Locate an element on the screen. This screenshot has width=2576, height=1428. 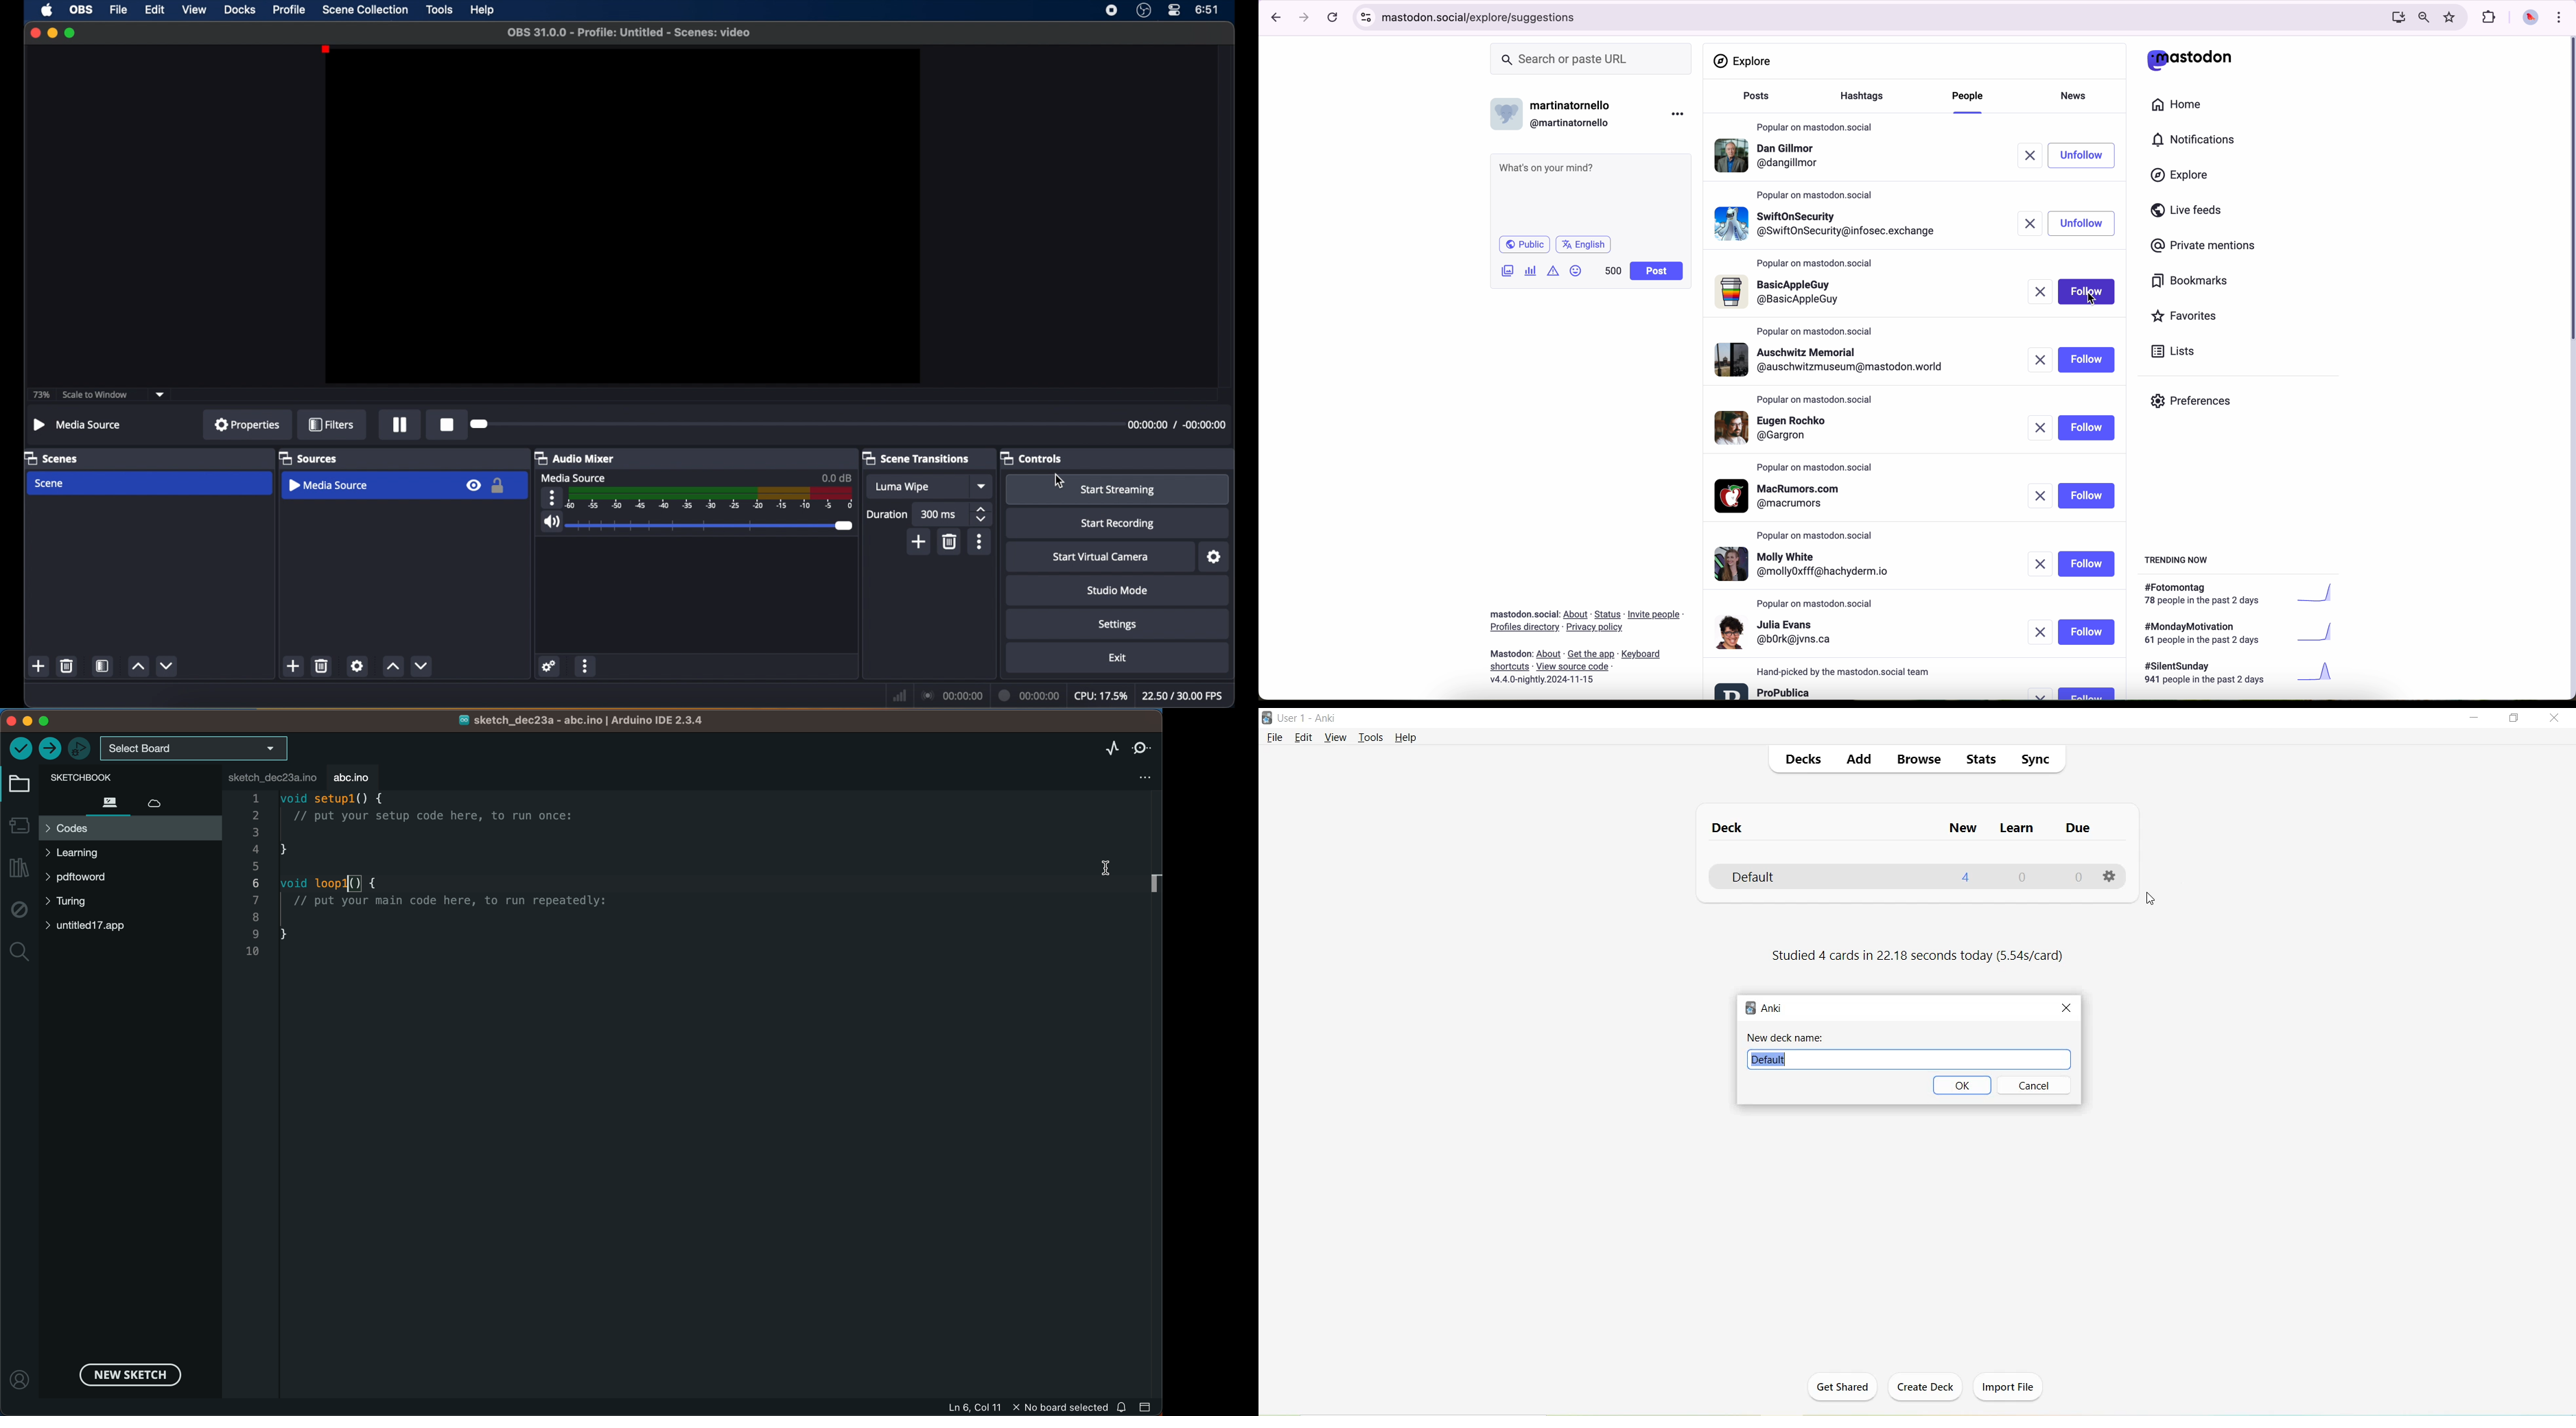
computer is located at coordinates (2394, 17).